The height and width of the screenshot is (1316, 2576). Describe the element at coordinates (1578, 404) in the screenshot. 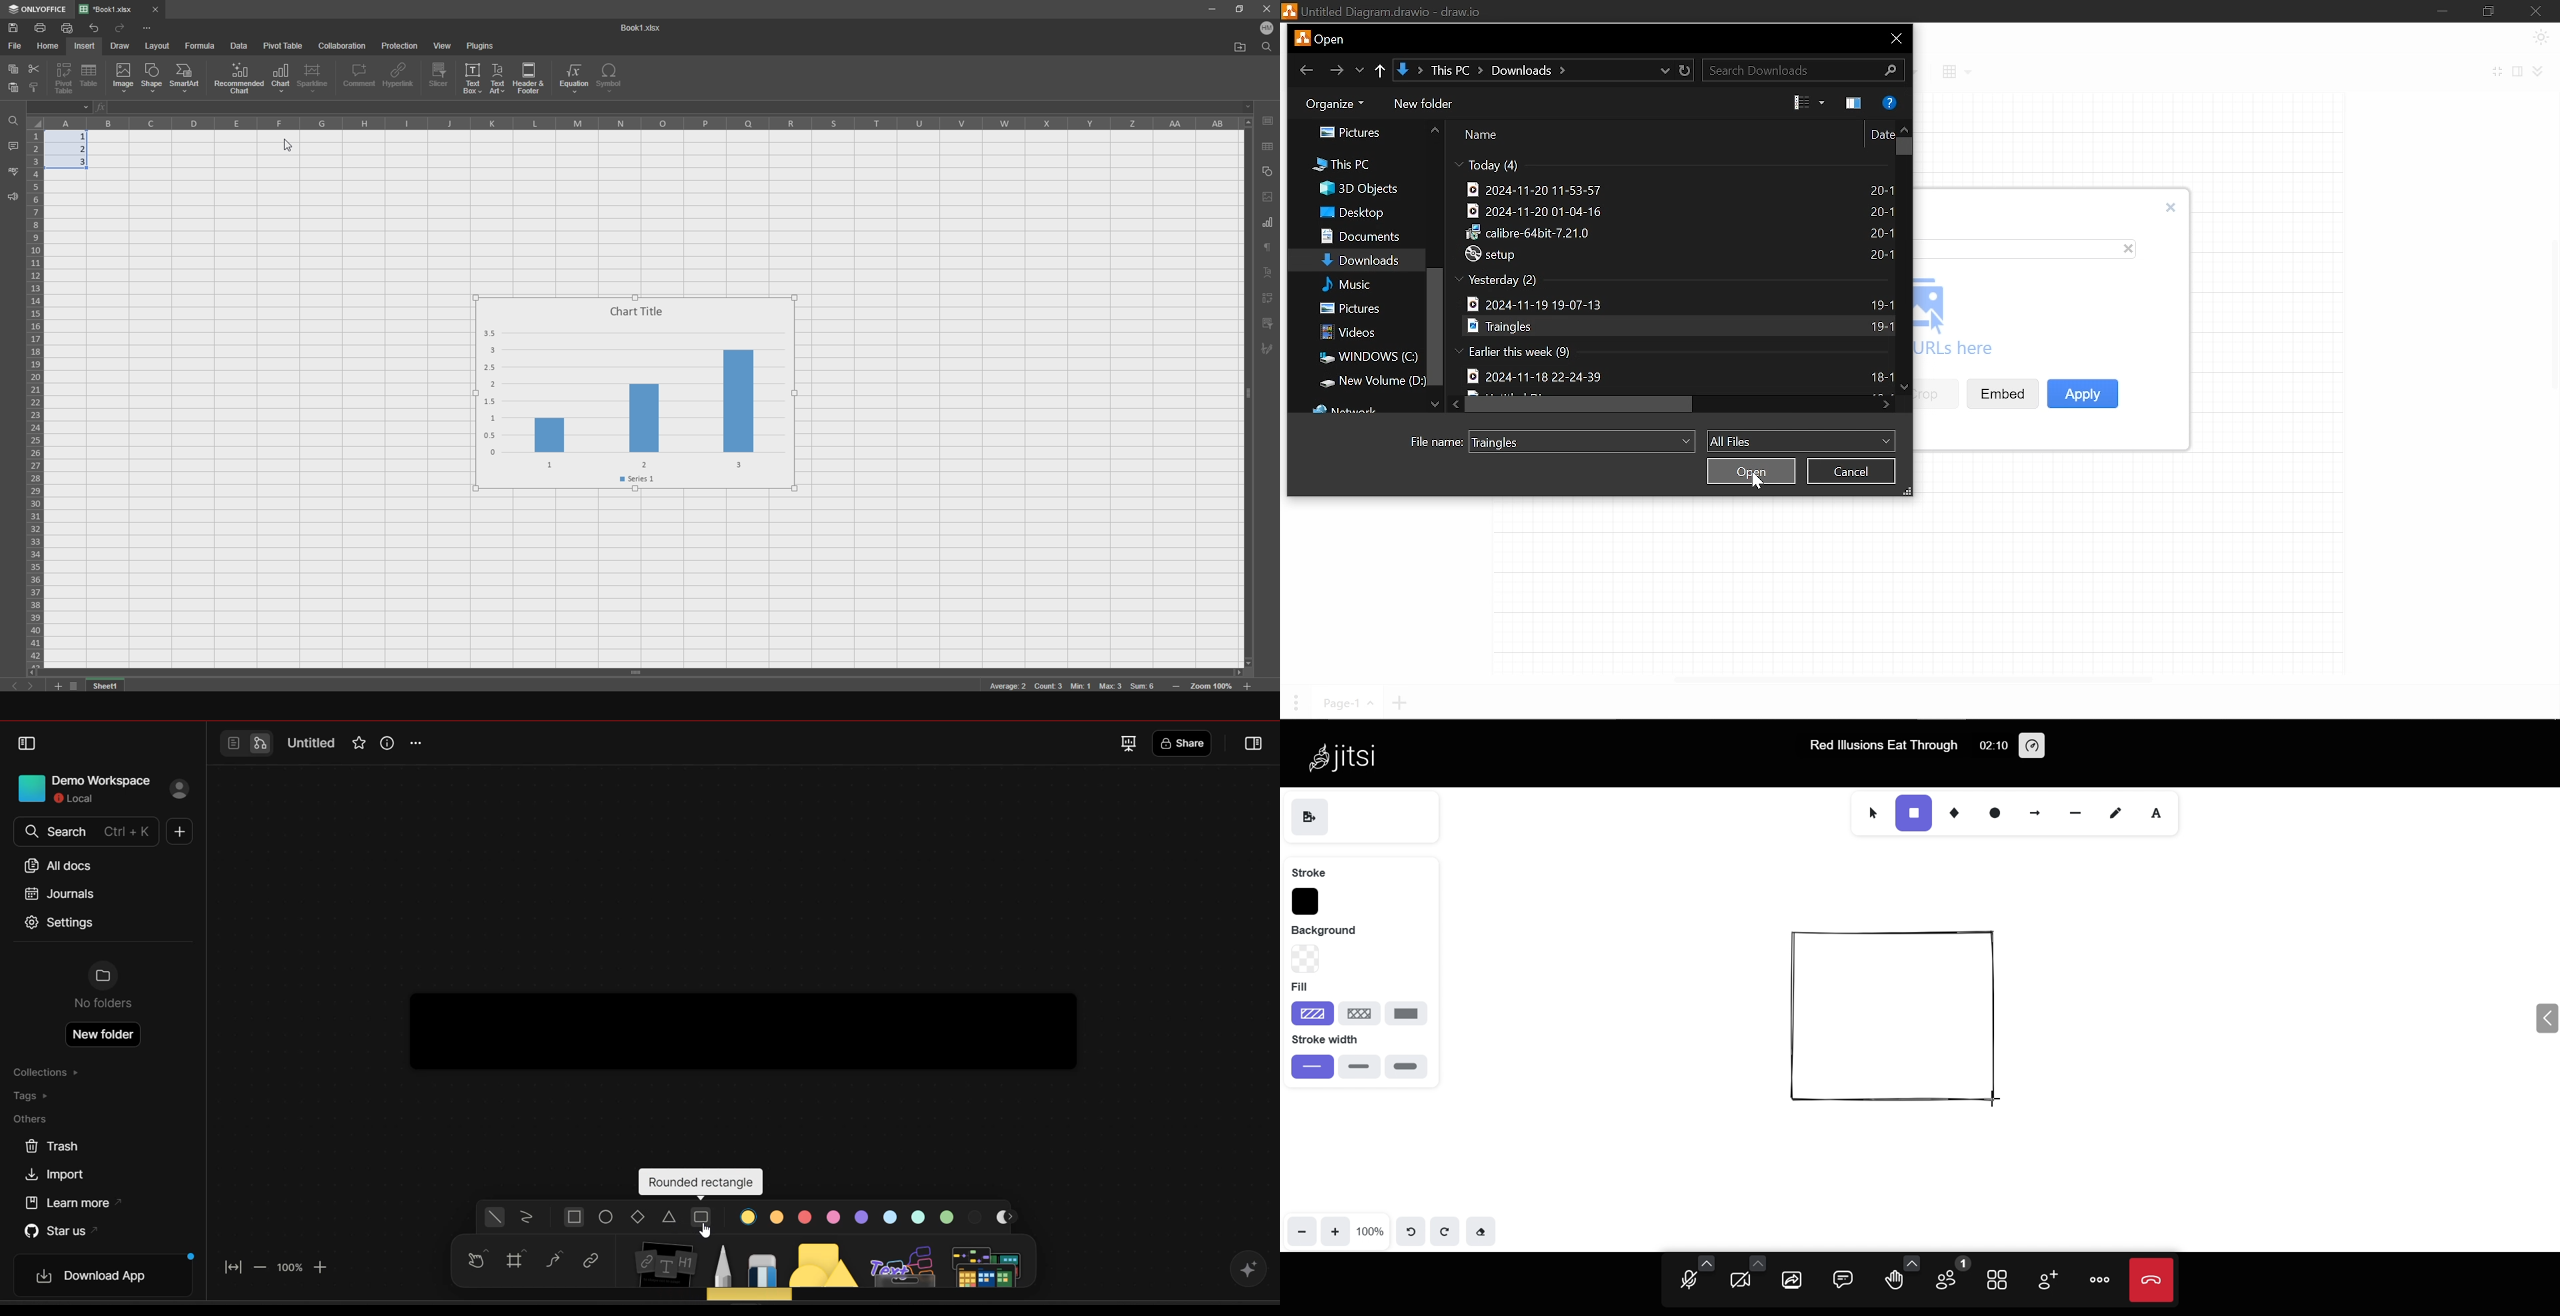

I see `Horizontal scrollbar for files in "Download"` at that location.